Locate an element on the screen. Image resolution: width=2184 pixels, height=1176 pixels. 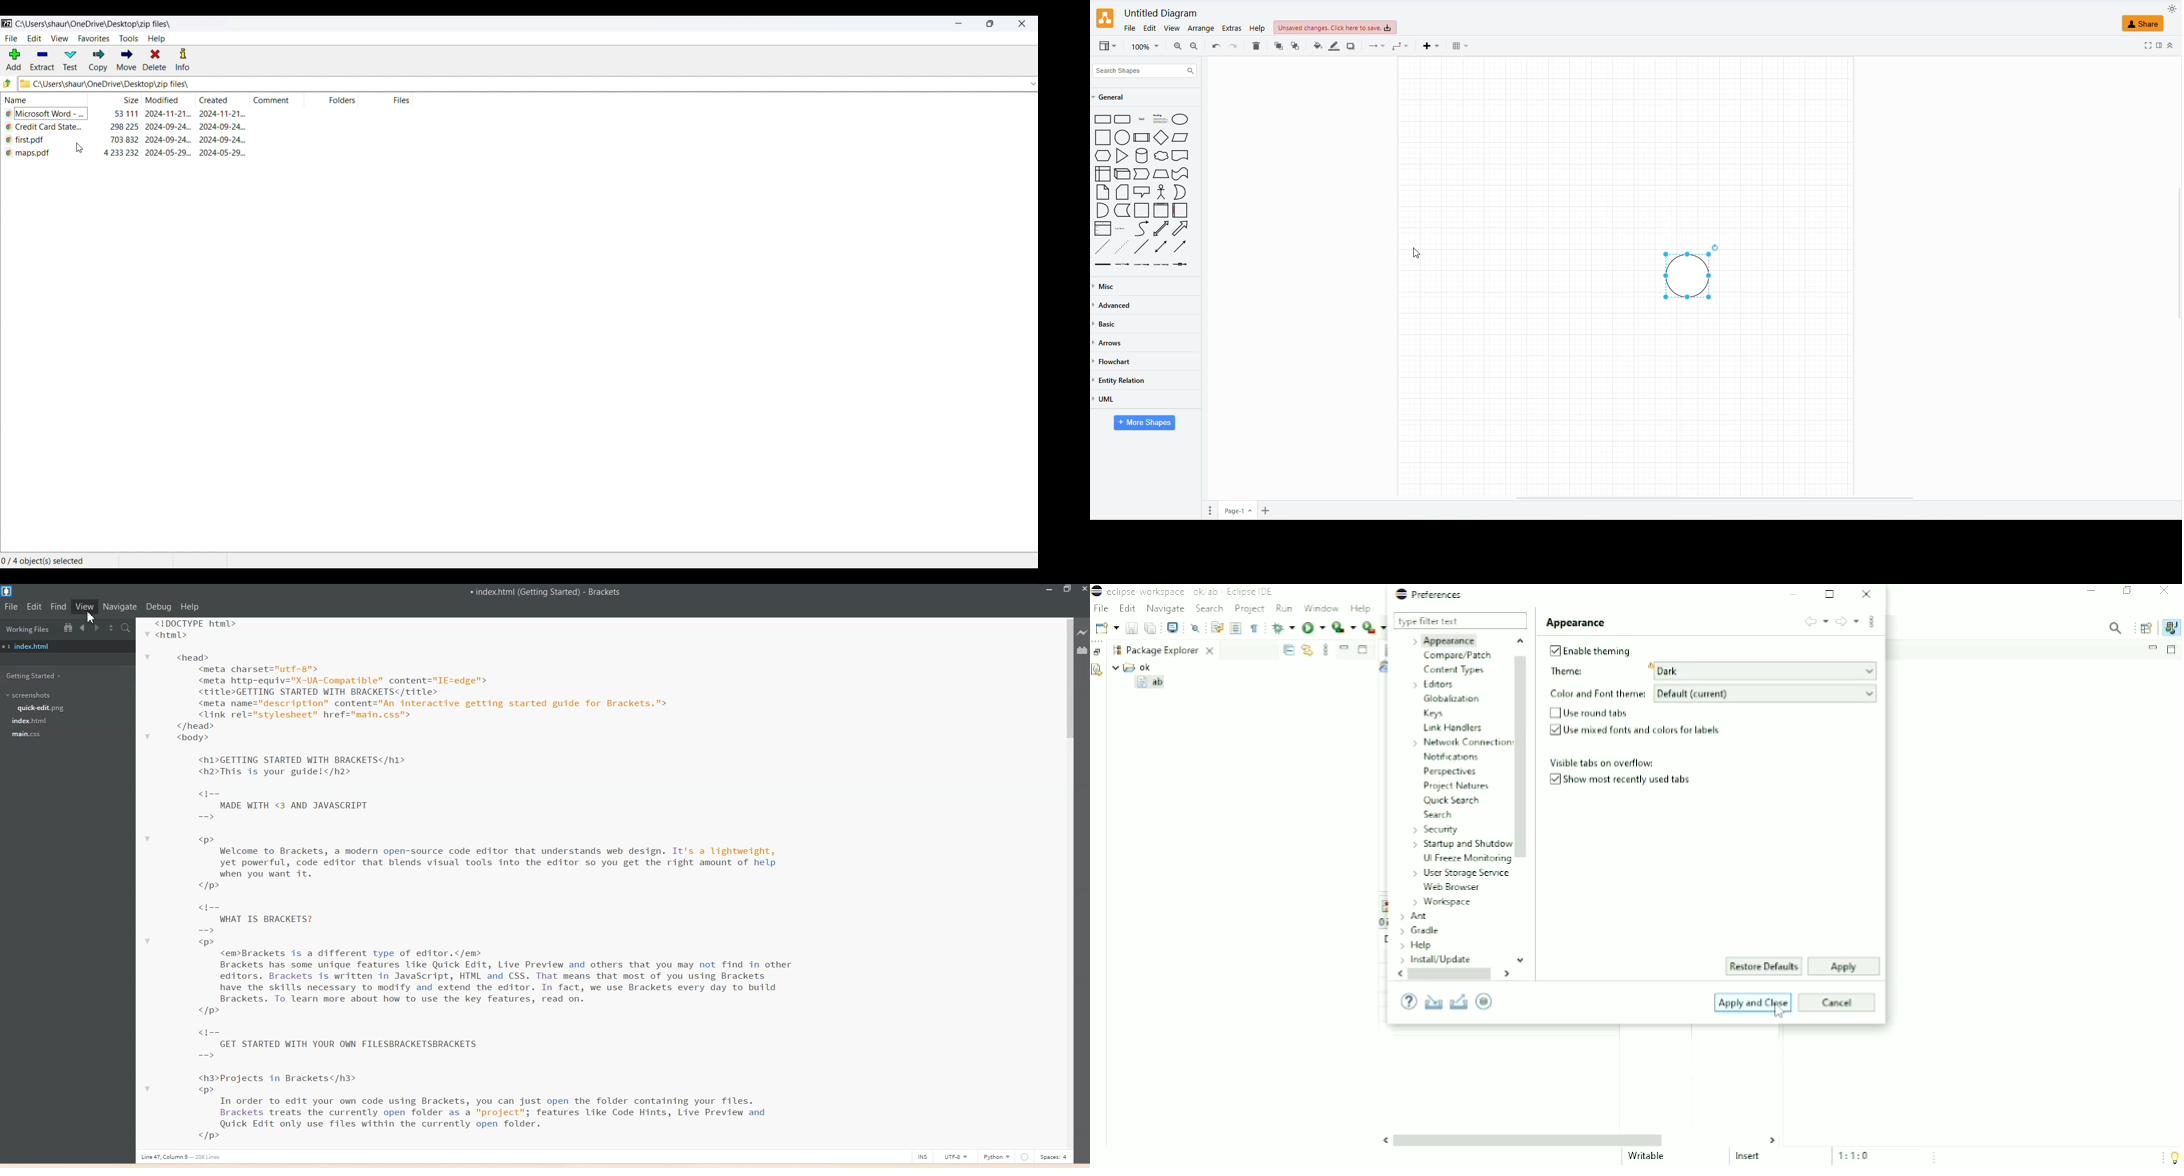
Vertical scrollbar is located at coordinates (1524, 801).